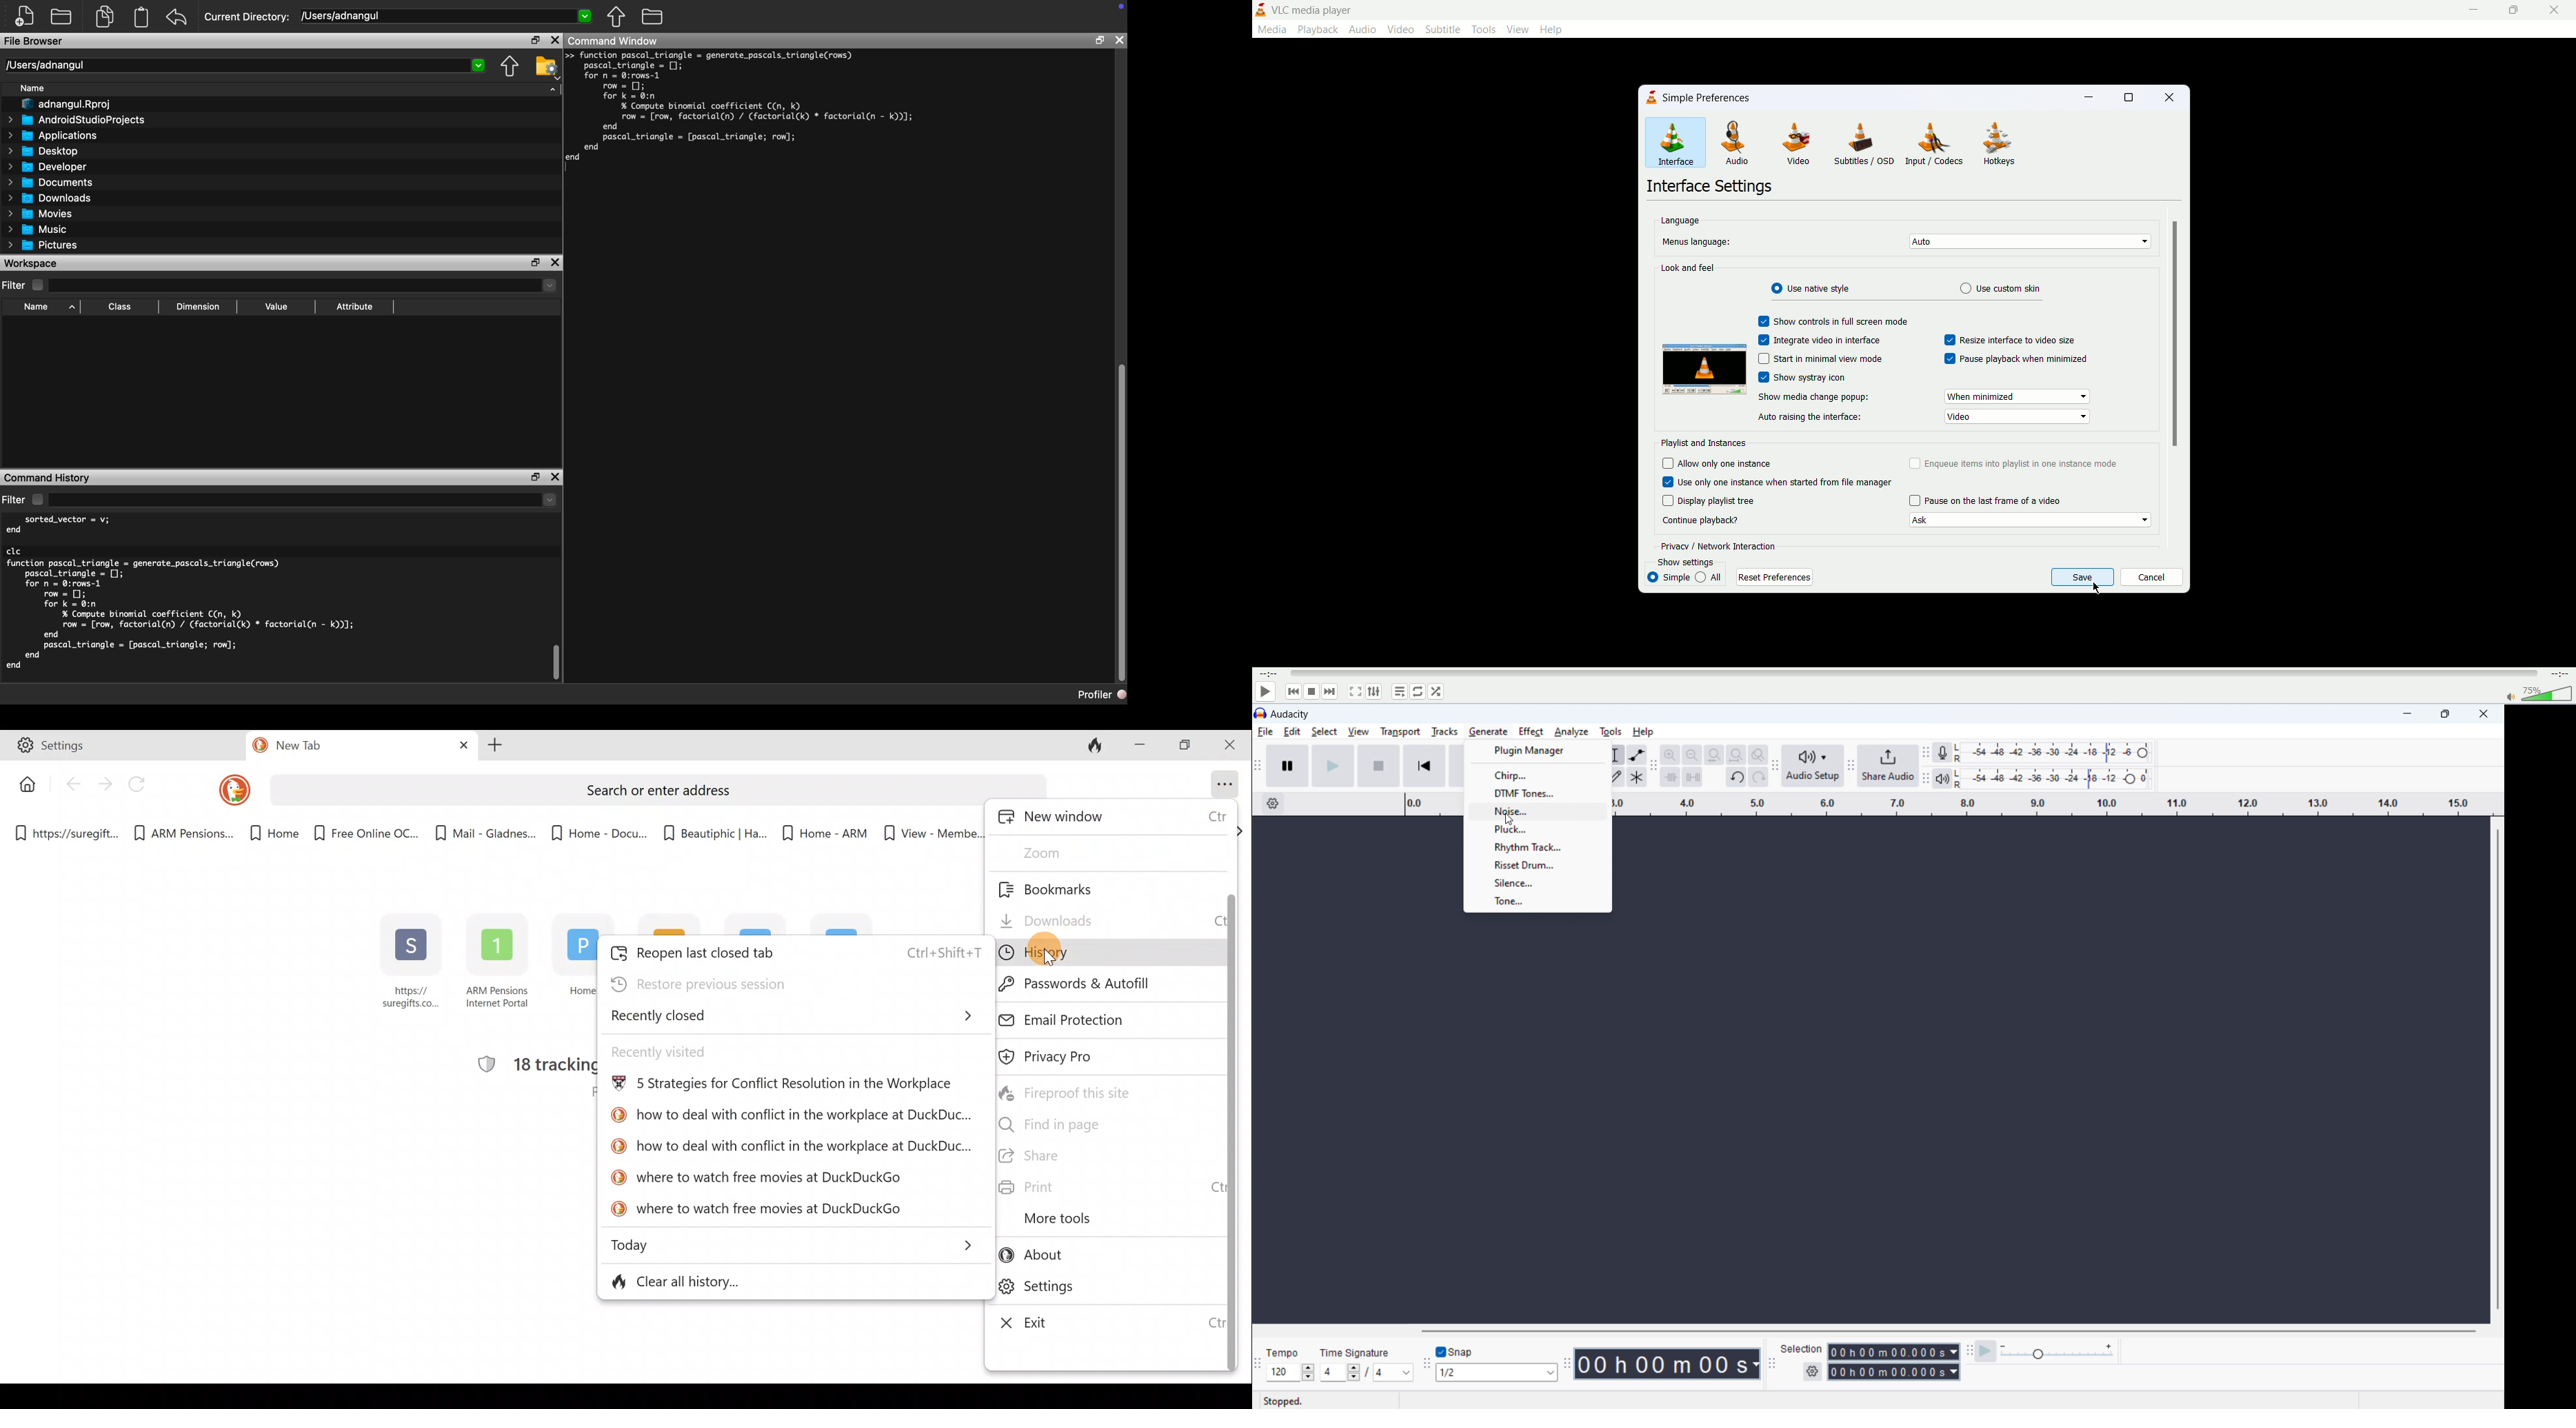 The height and width of the screenshot is (1428, 2576). I want to click on logo, so click(1260, 714).